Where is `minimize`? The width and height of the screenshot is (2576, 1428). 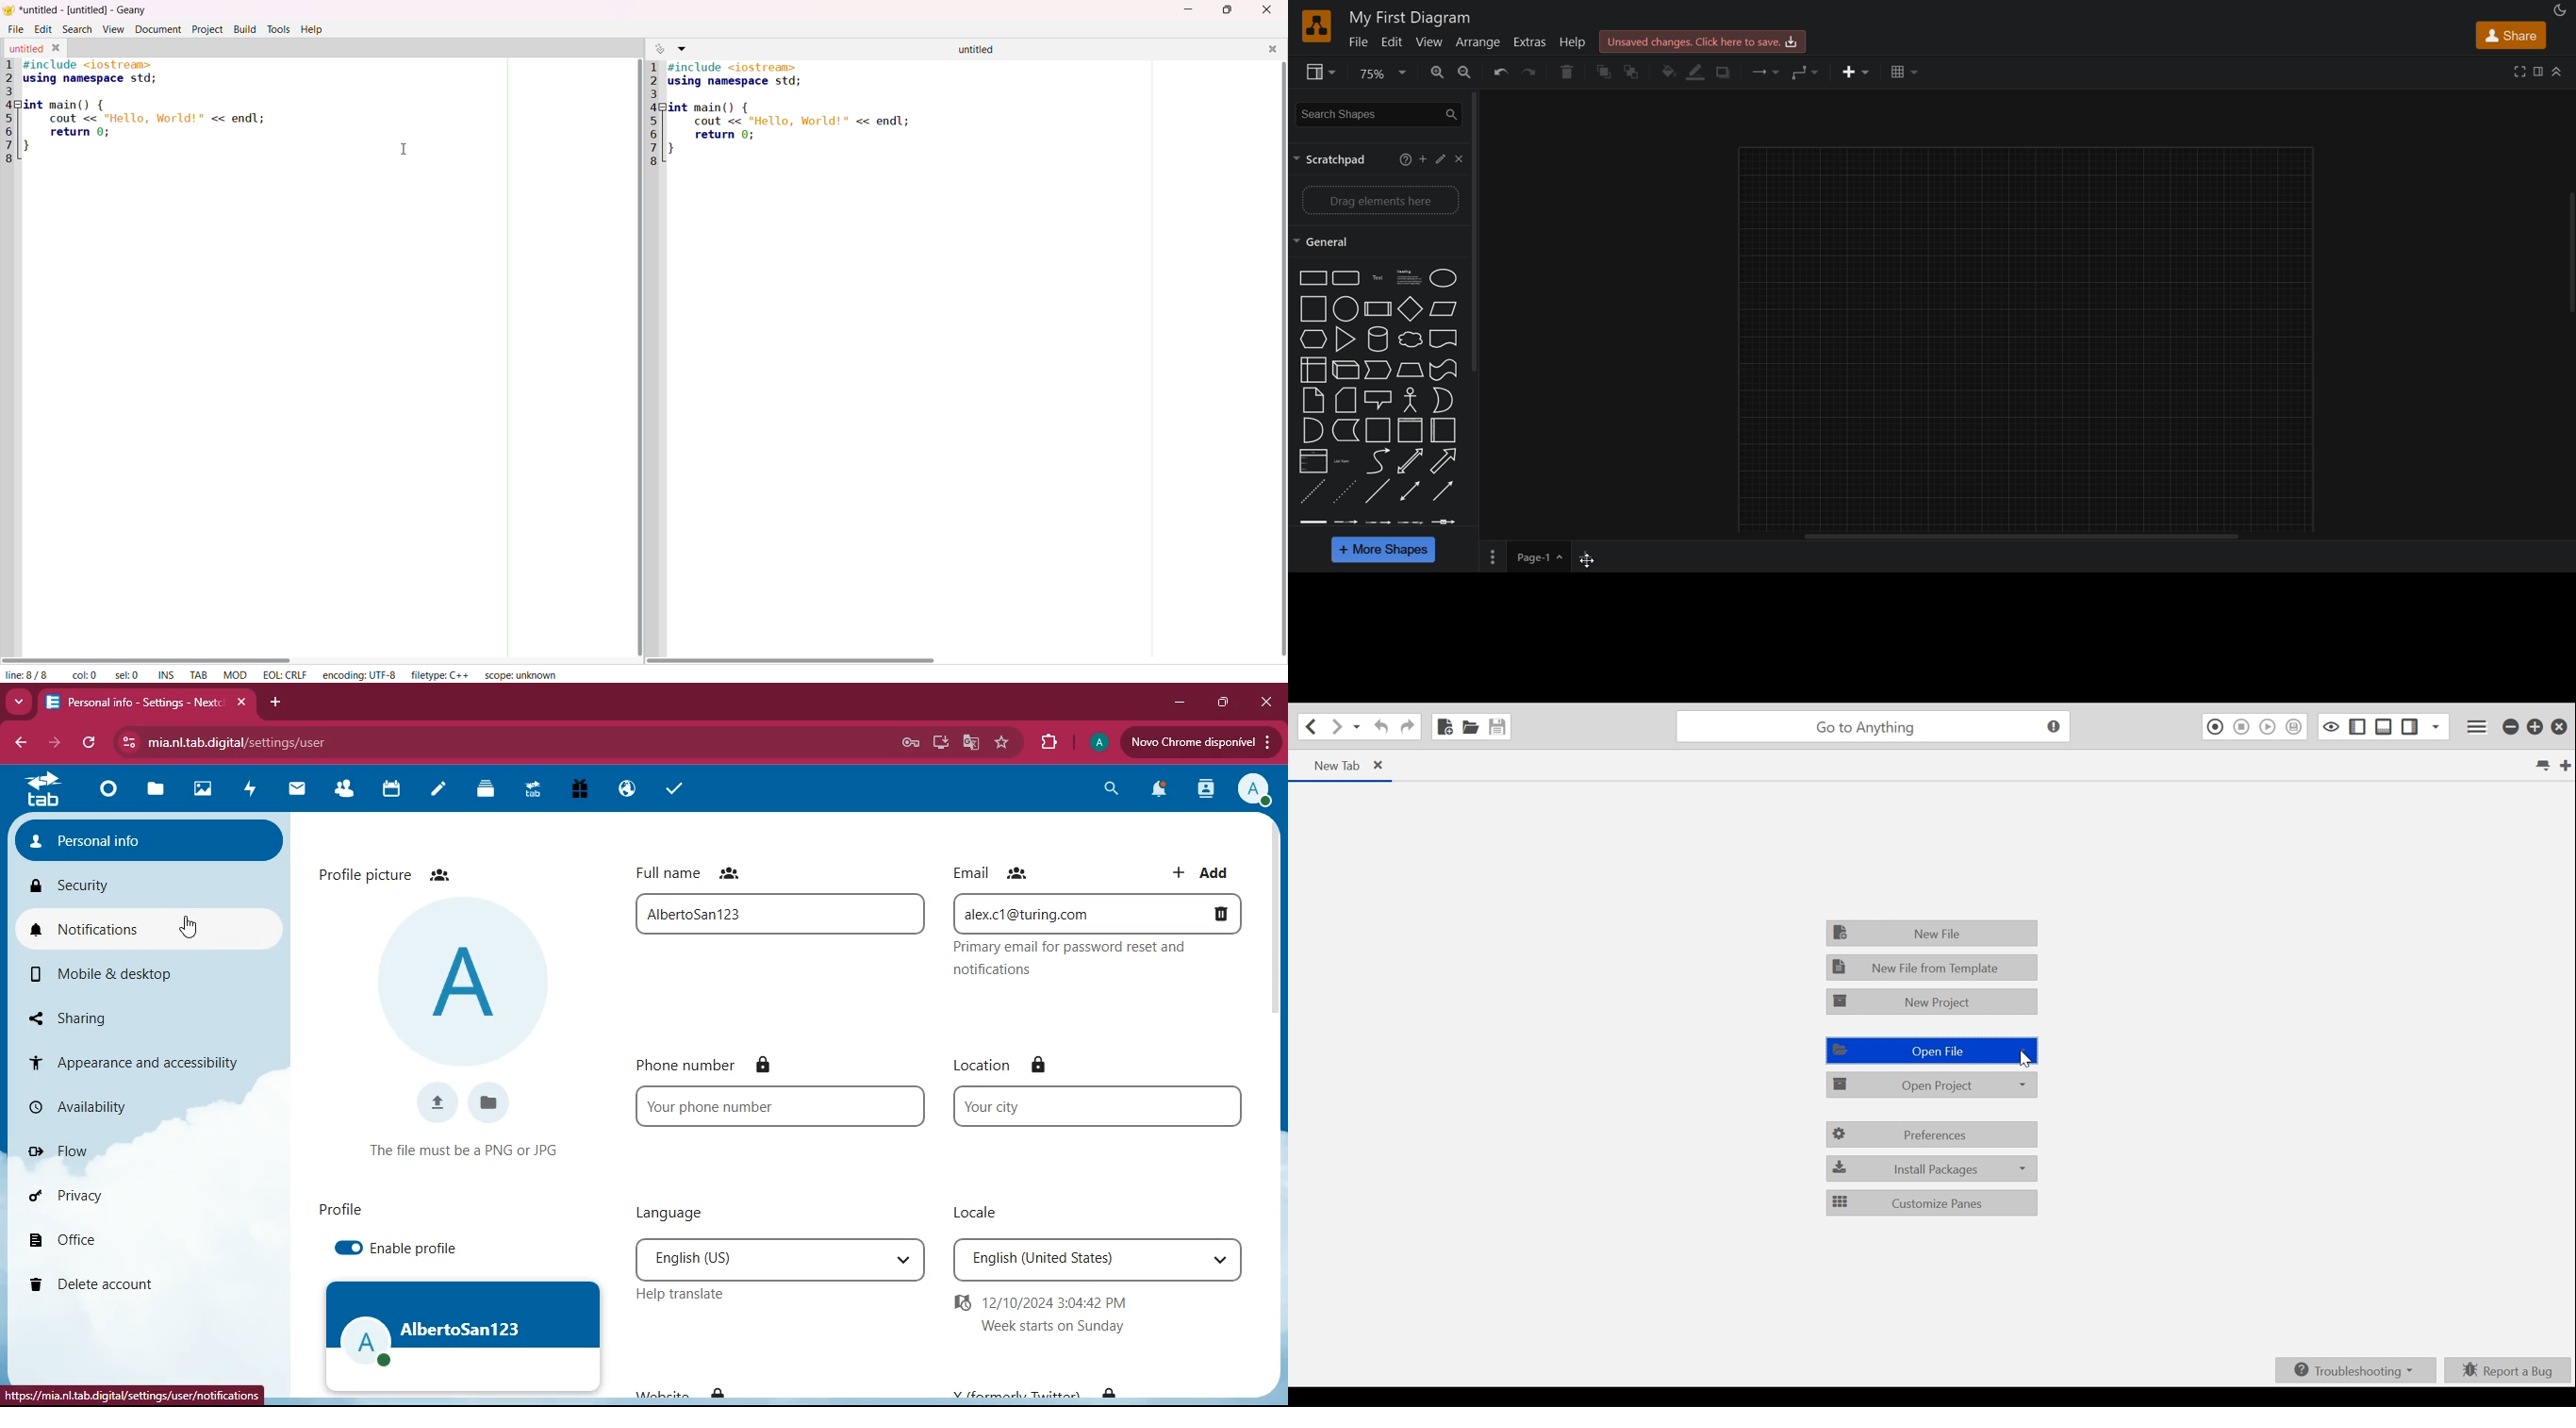 minimize is located at coordinates (1184, 704).